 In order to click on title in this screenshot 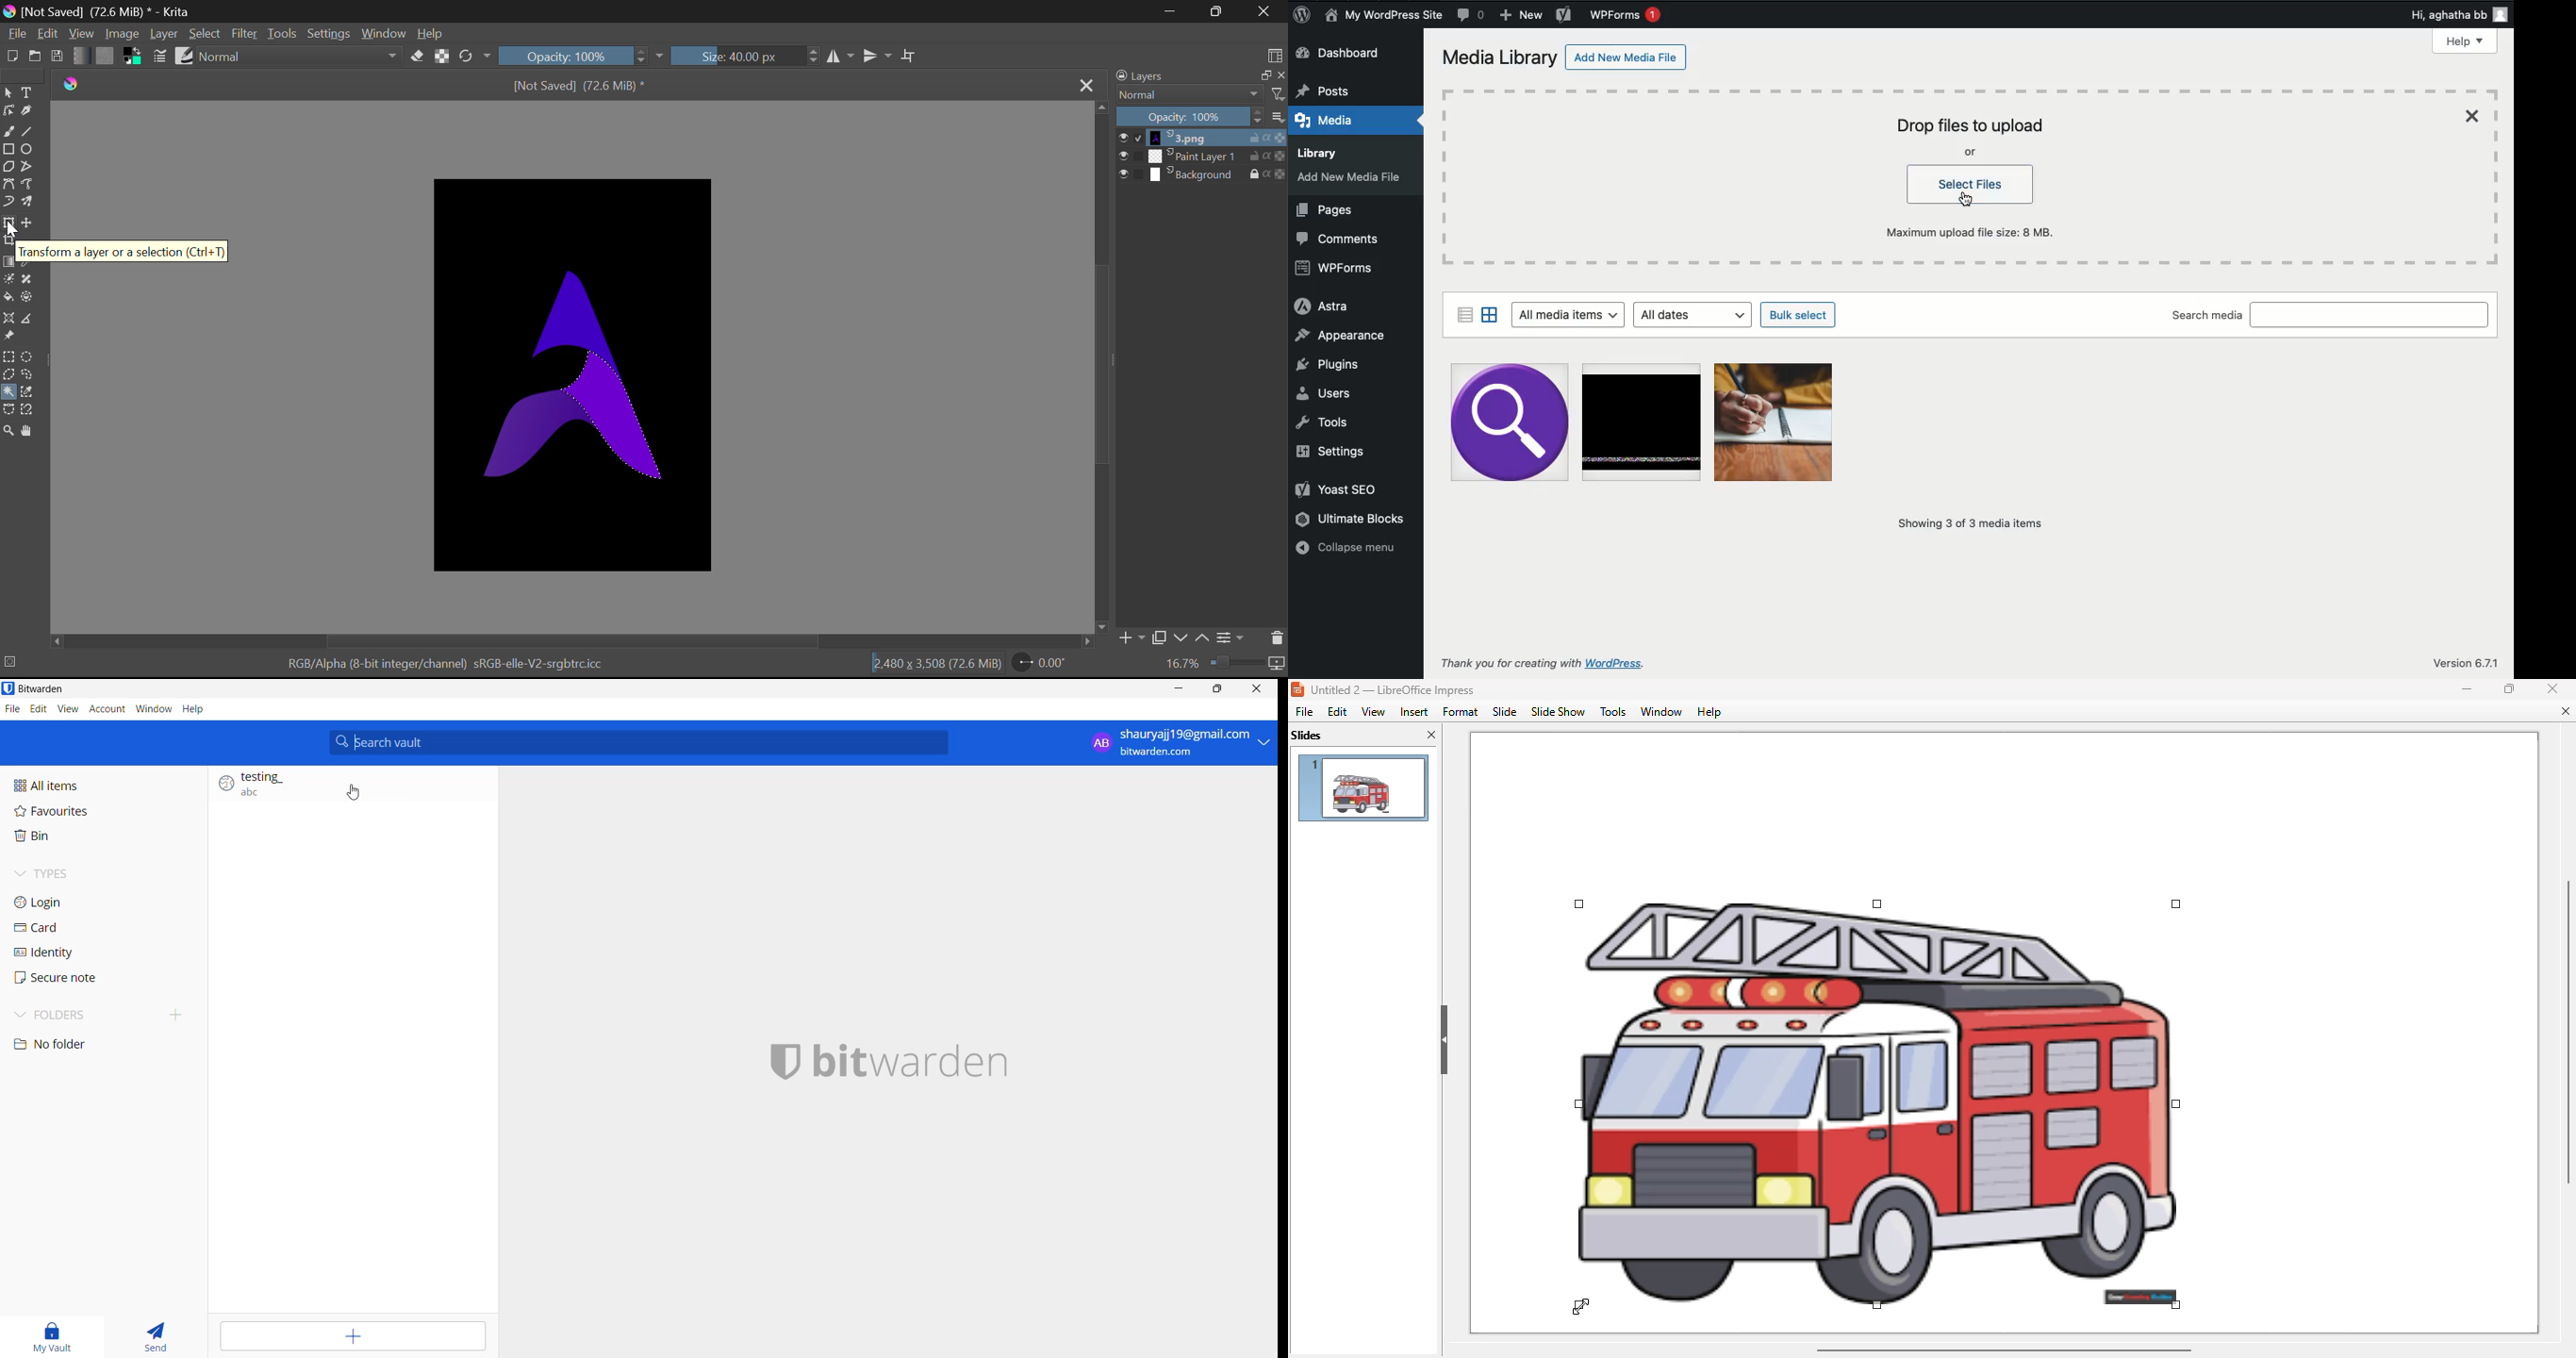, I will do `click(1393, 689)`.